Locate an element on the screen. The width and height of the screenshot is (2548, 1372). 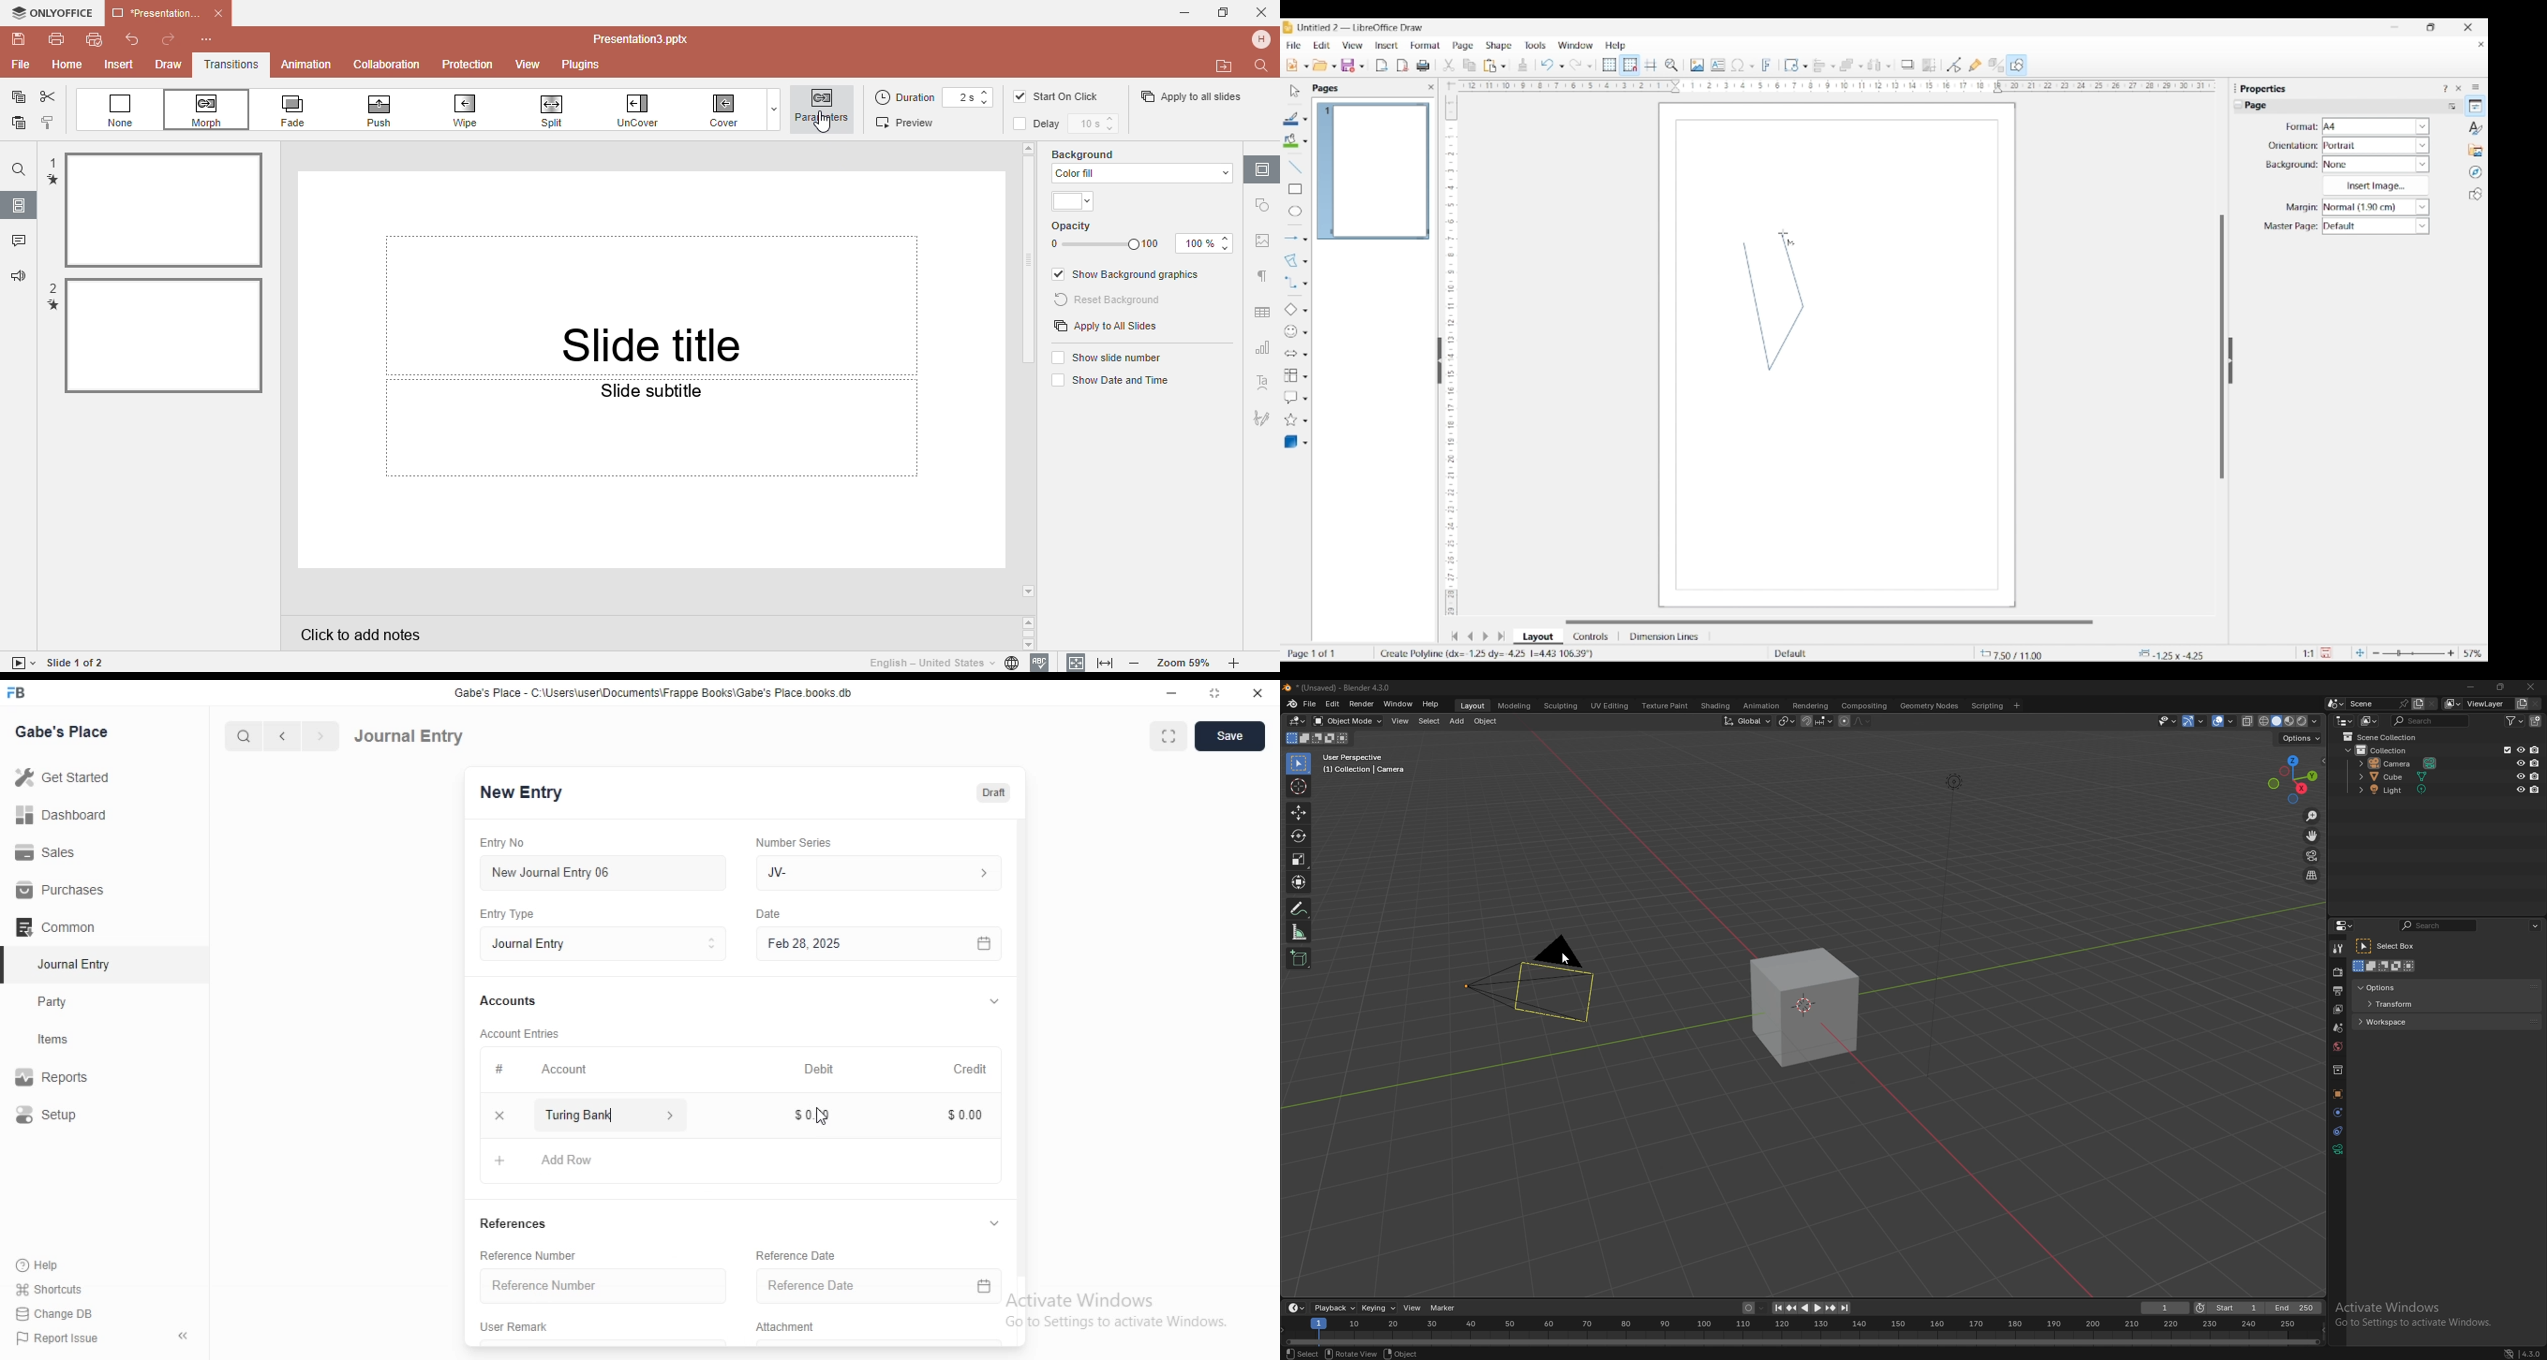
Debit is located at coordinates (820, 1068).